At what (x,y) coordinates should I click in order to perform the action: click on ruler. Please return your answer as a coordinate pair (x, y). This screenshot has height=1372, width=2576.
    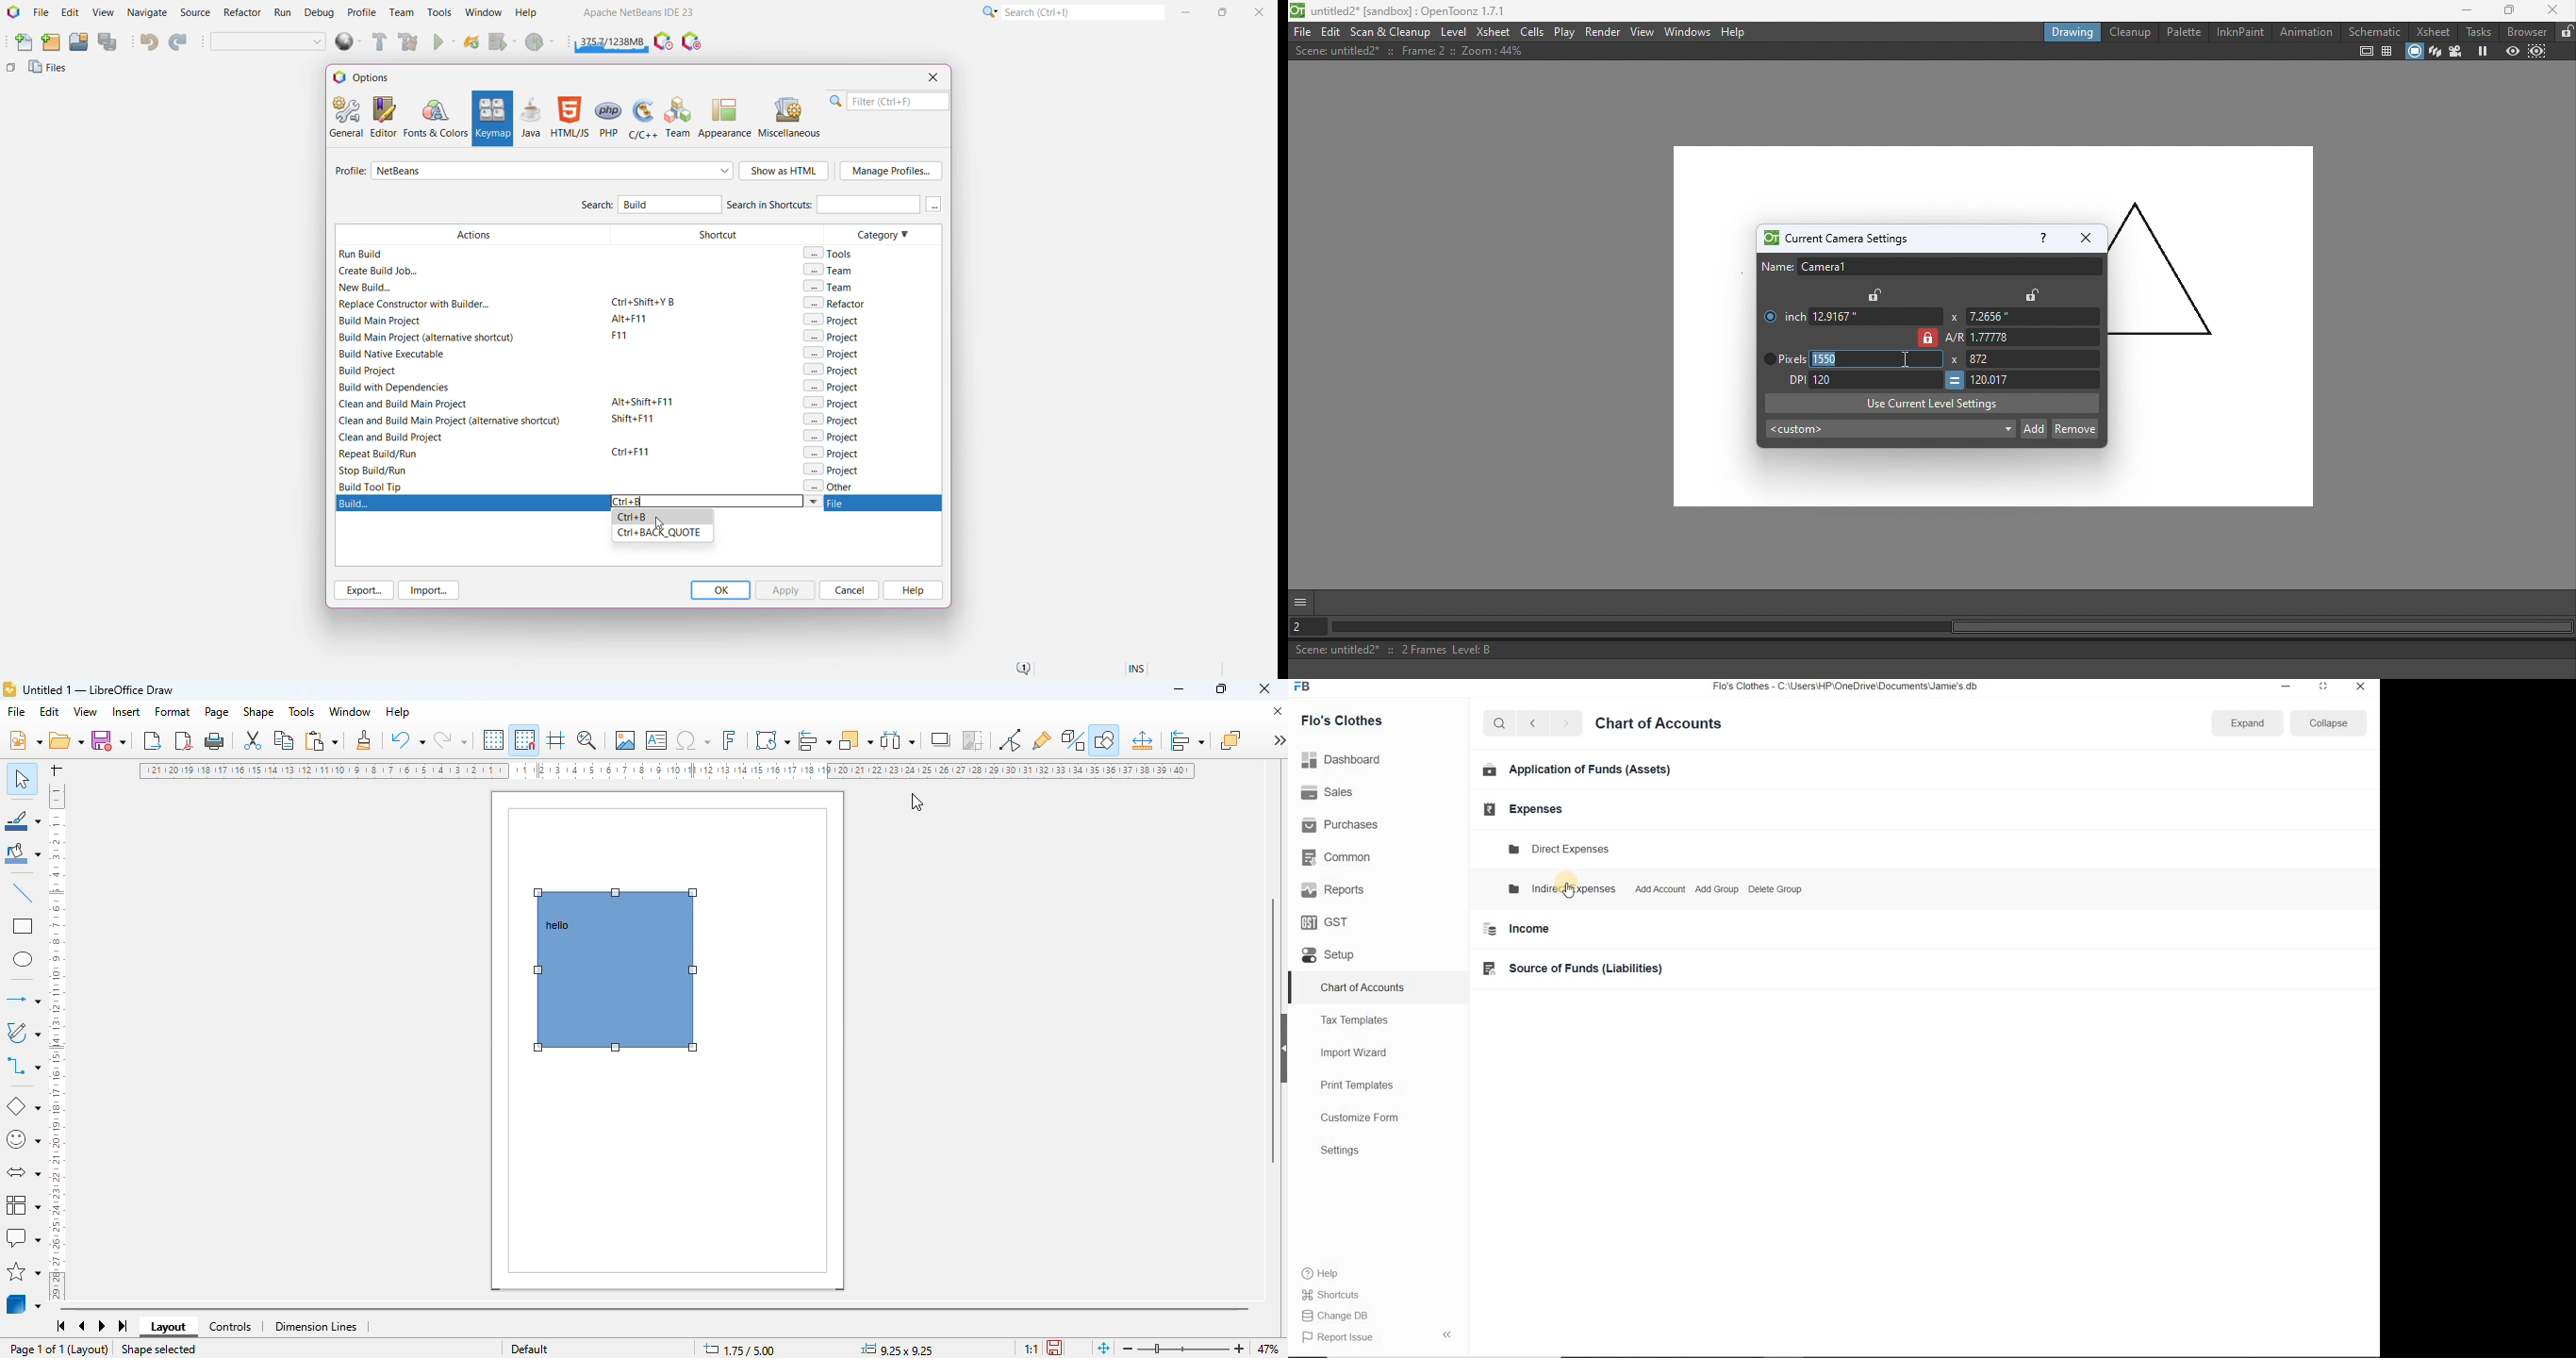
    Looking at the image, I should click on (58, 1039).